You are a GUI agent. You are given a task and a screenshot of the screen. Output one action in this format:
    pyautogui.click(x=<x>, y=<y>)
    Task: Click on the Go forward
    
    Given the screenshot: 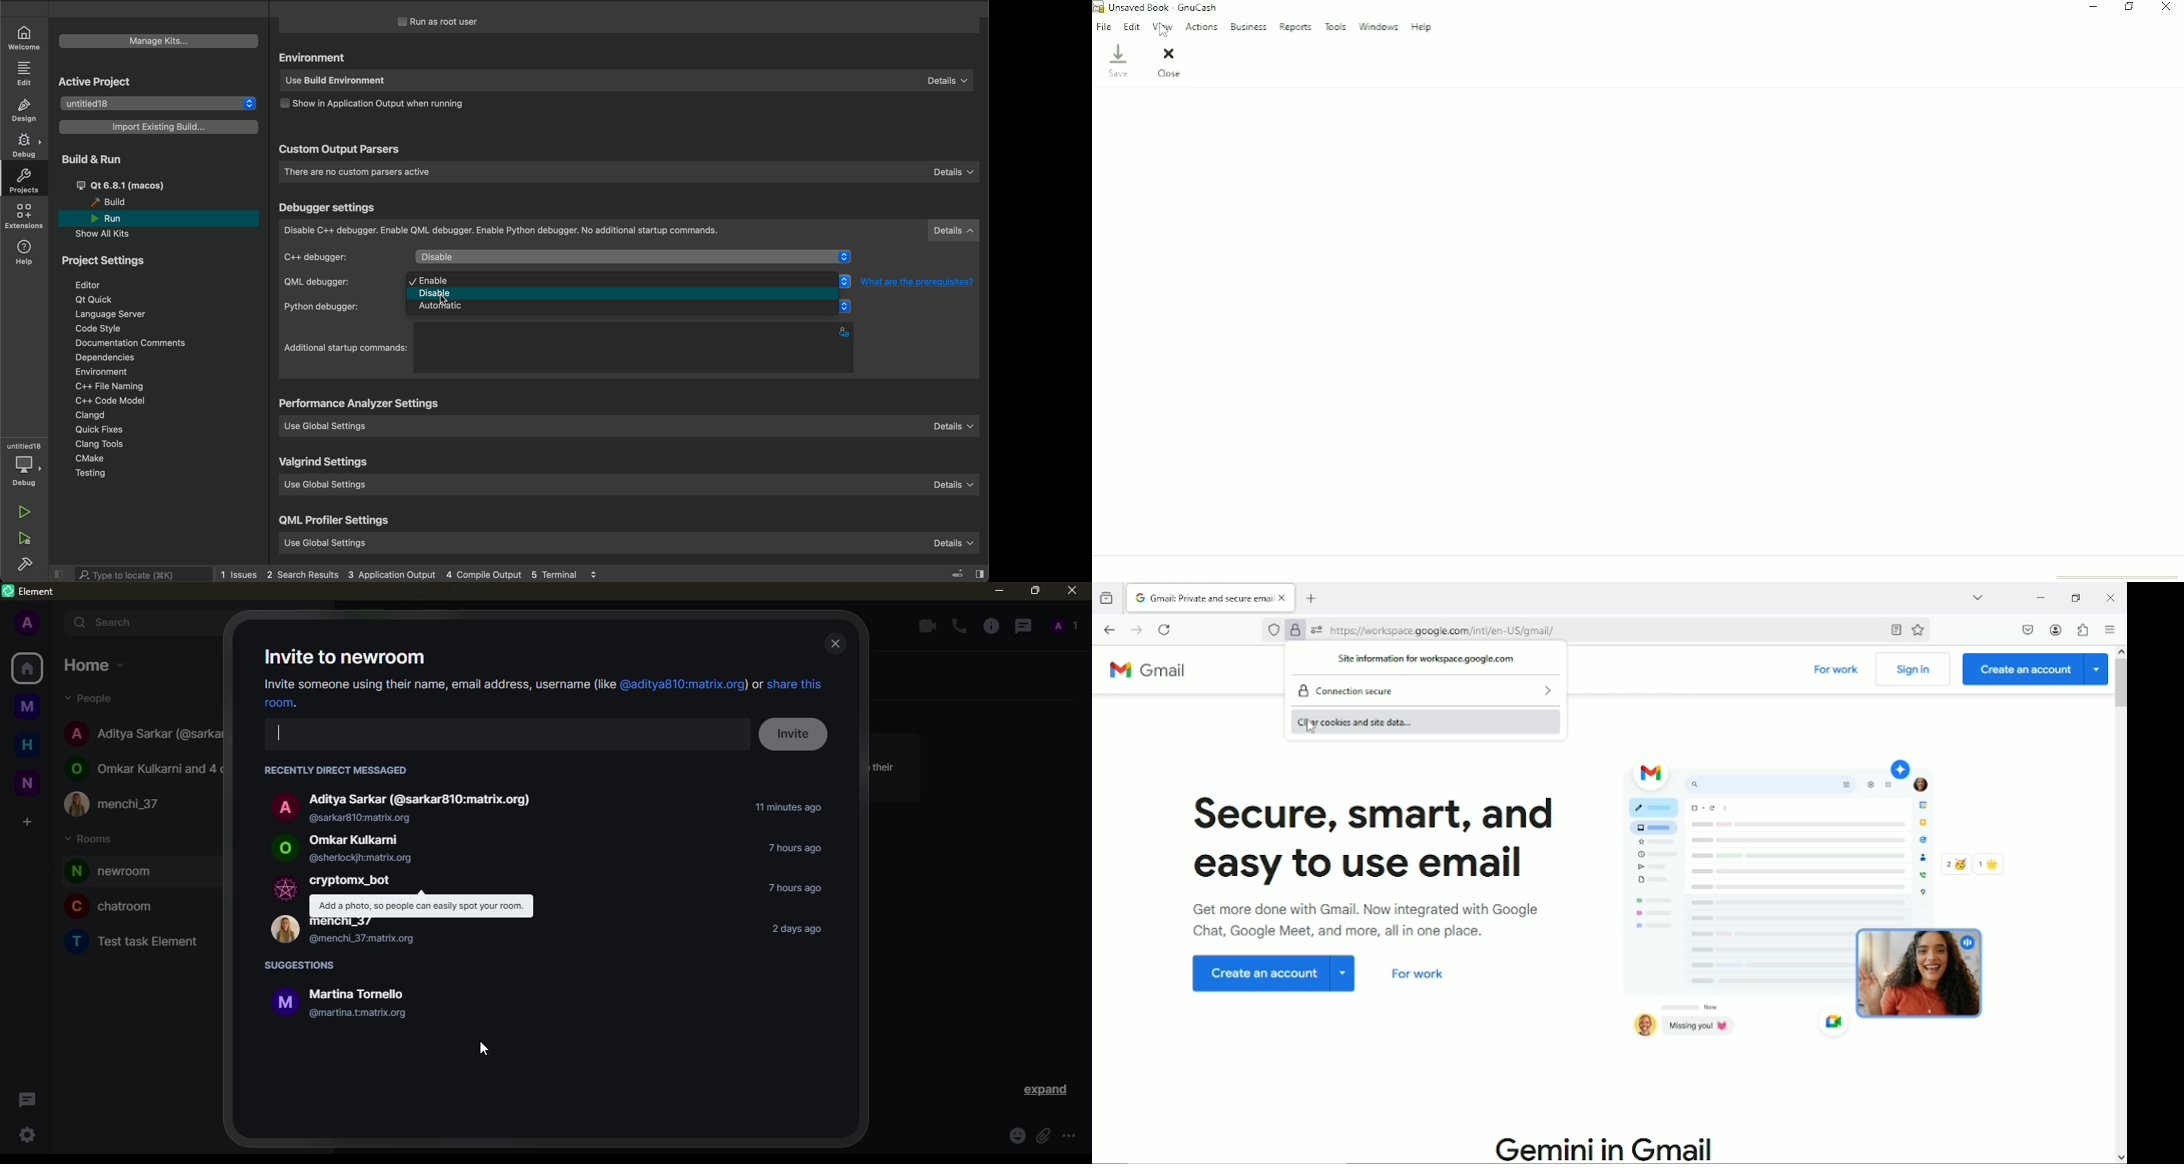 What is the action you would take?
    pyautogui.click(x=1137, y=630)
    